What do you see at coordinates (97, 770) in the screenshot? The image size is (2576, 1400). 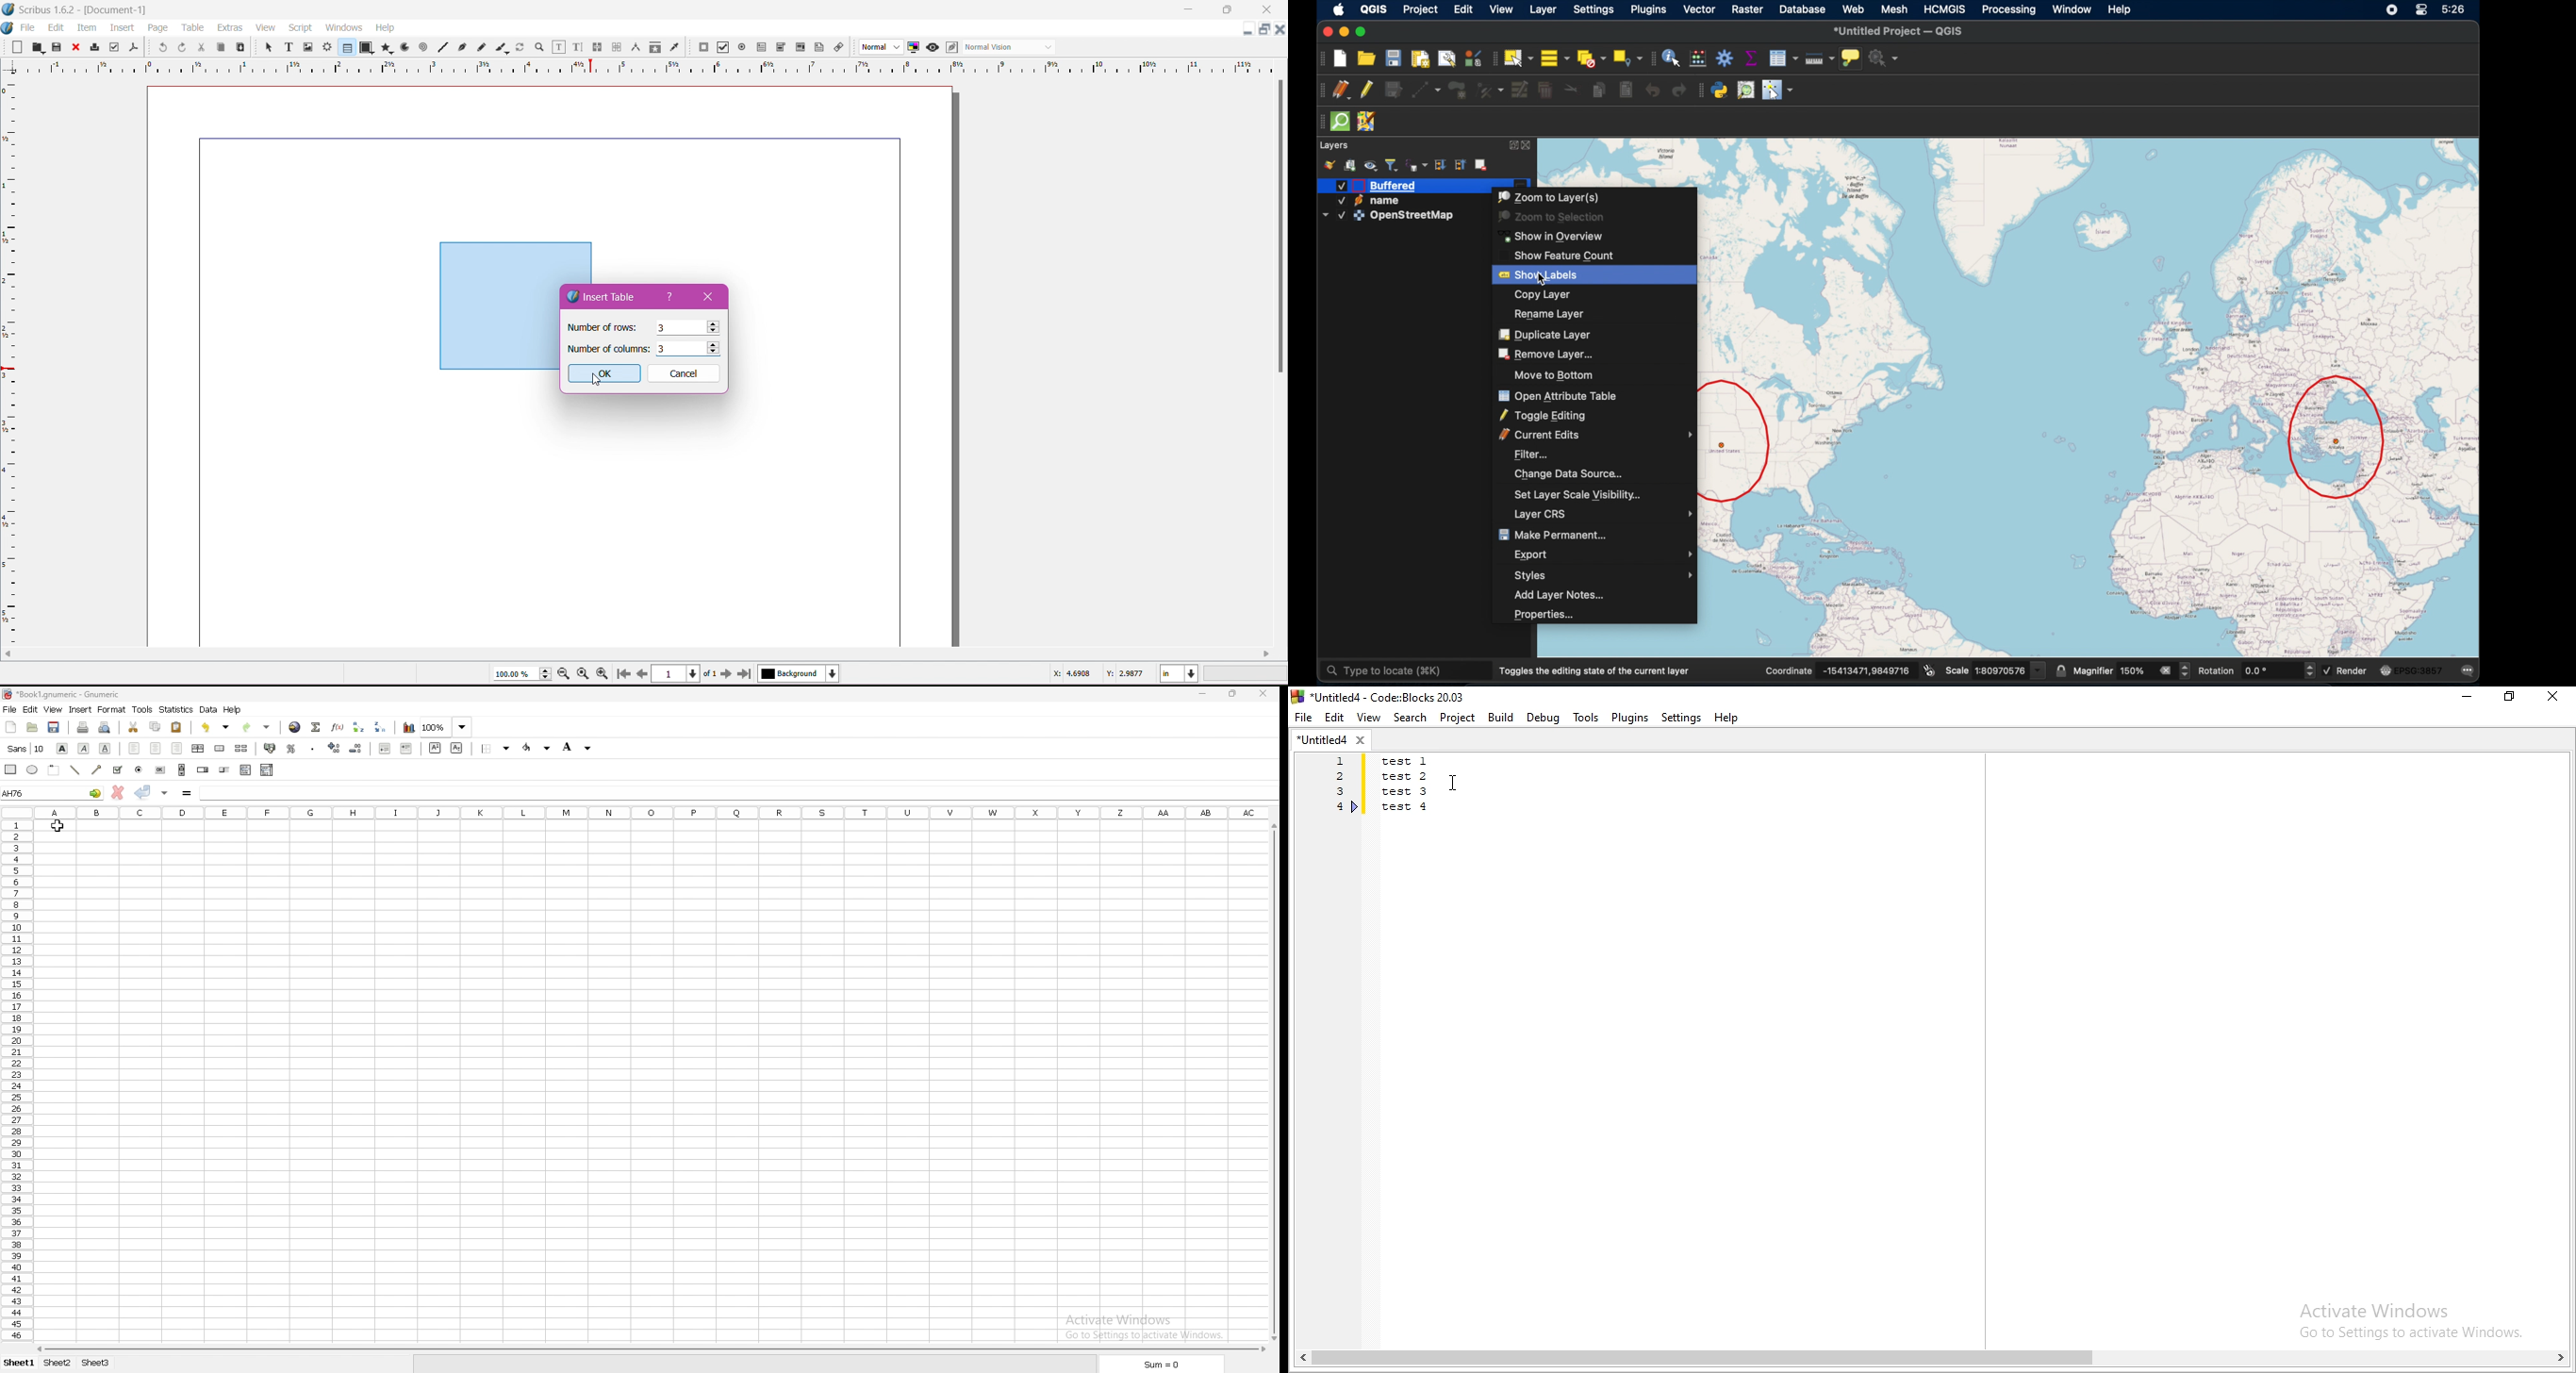 I see `arrowed line` at bounding box center [97, 770].